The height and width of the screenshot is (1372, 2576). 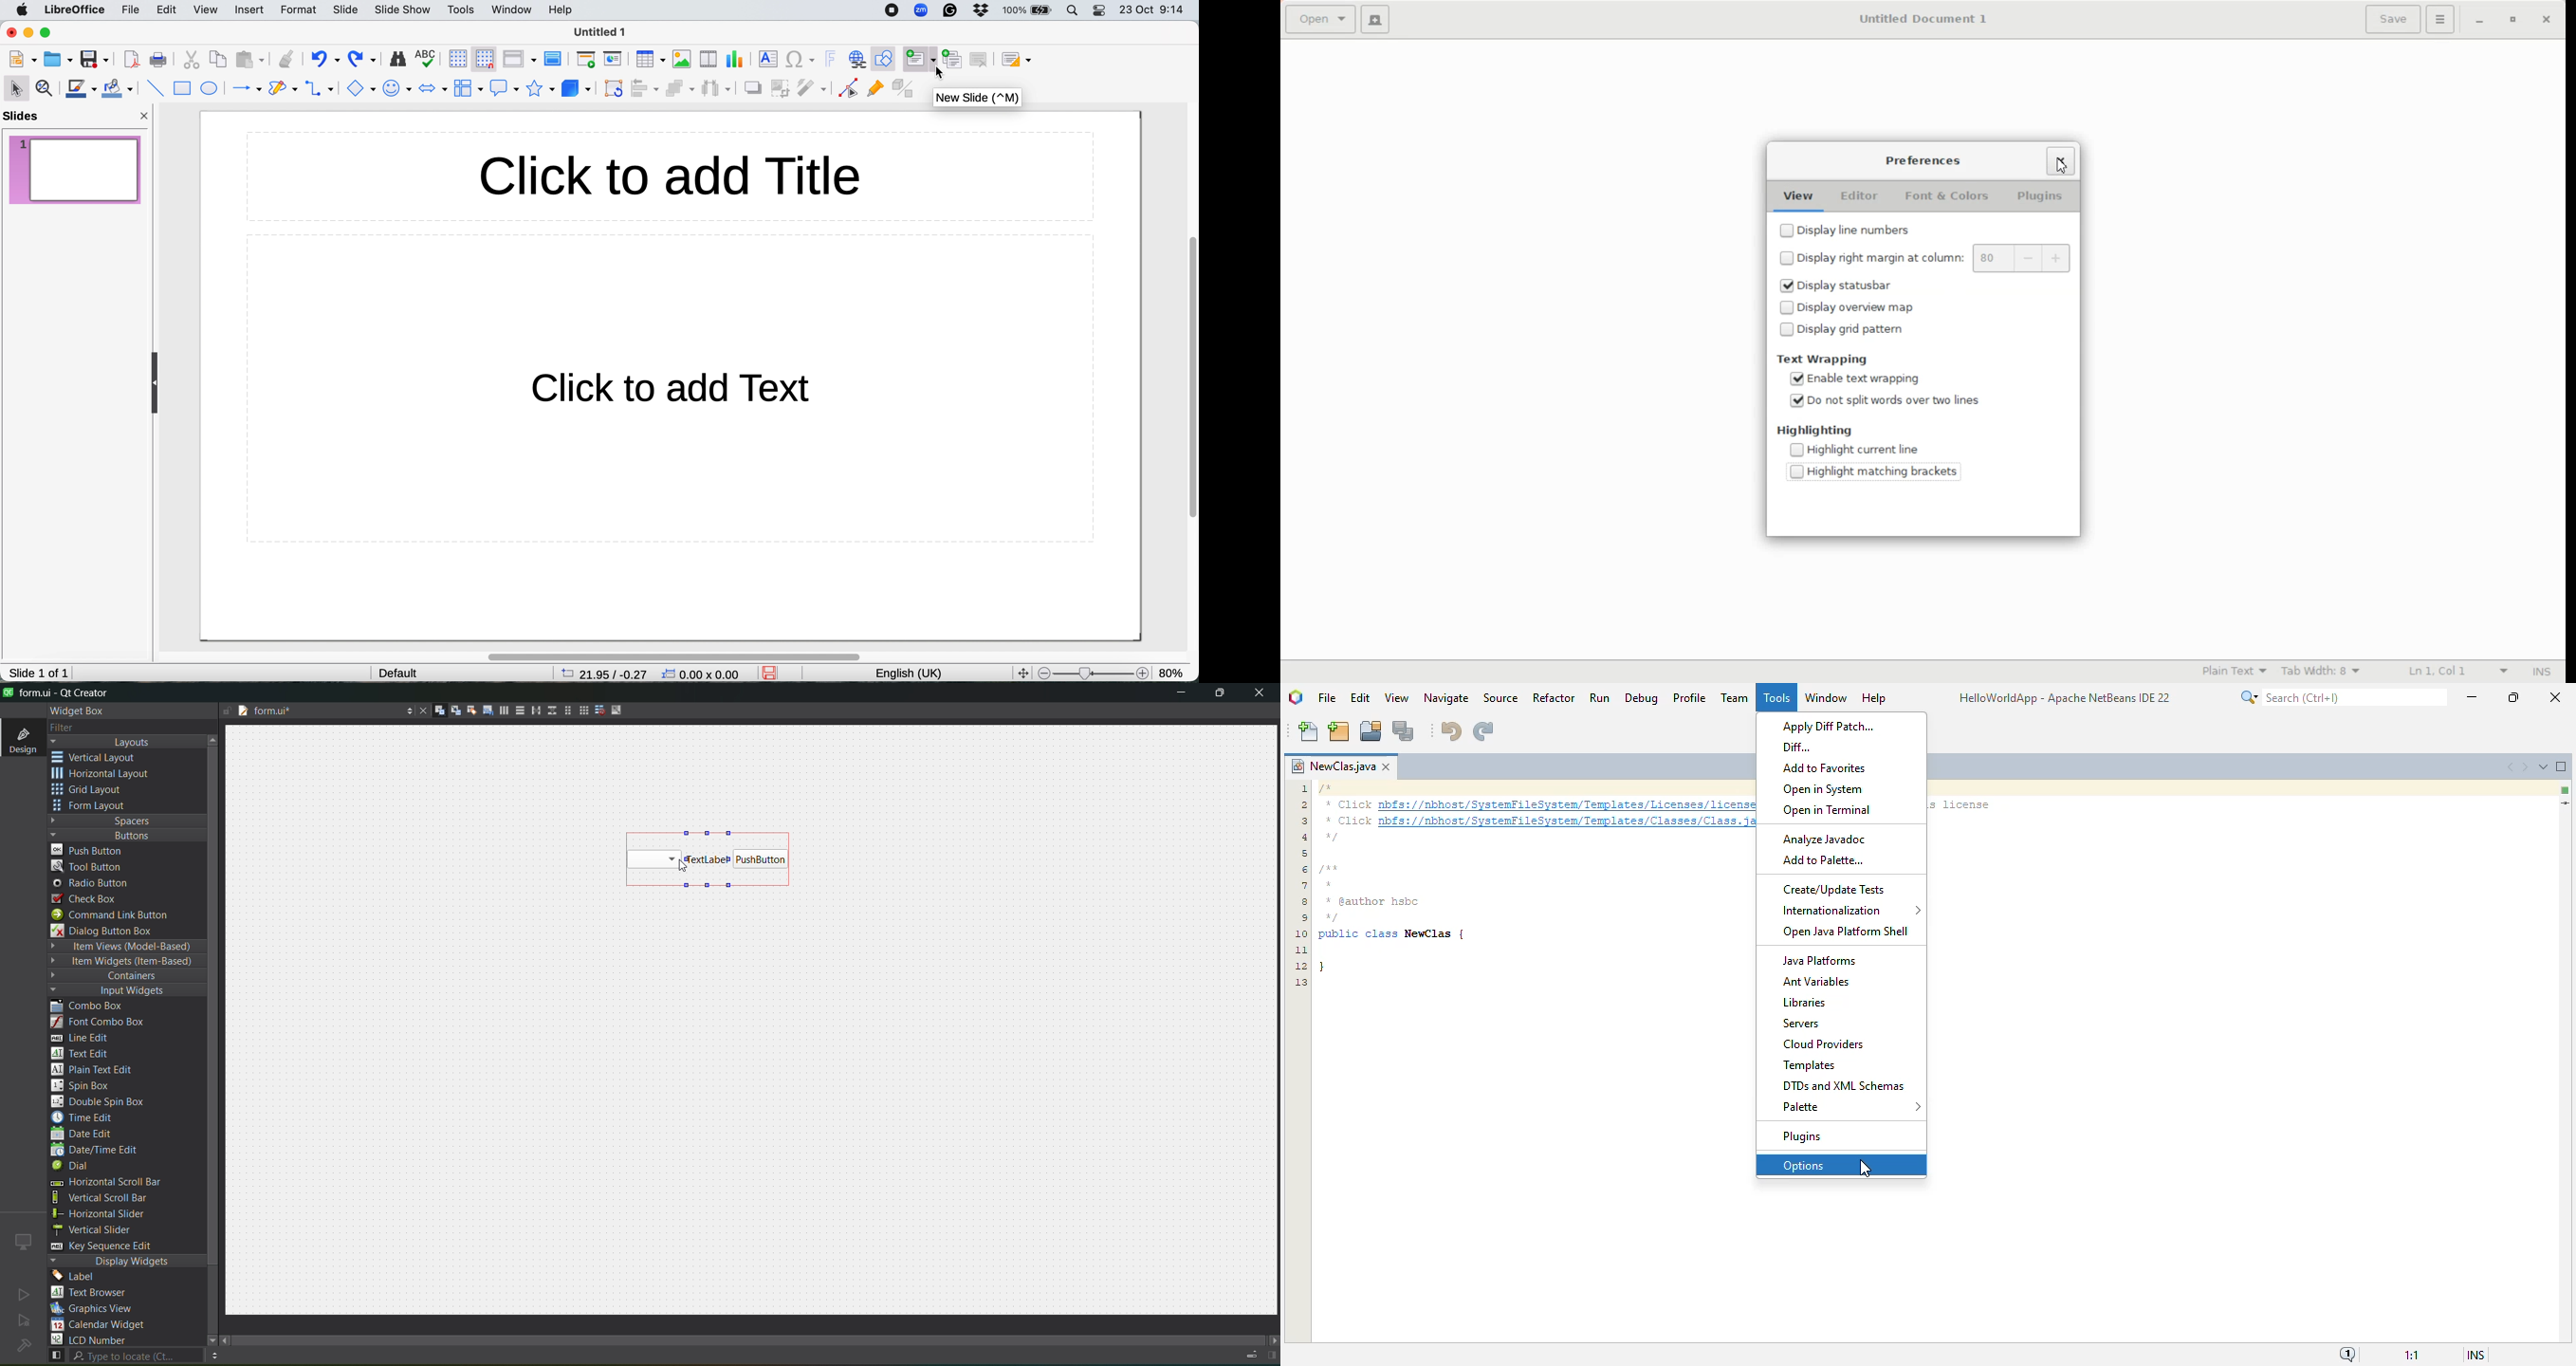 What do you see at coordinates (2546, 21) in the screenshot?
I see `Close` at bounding box center [2546, 21].